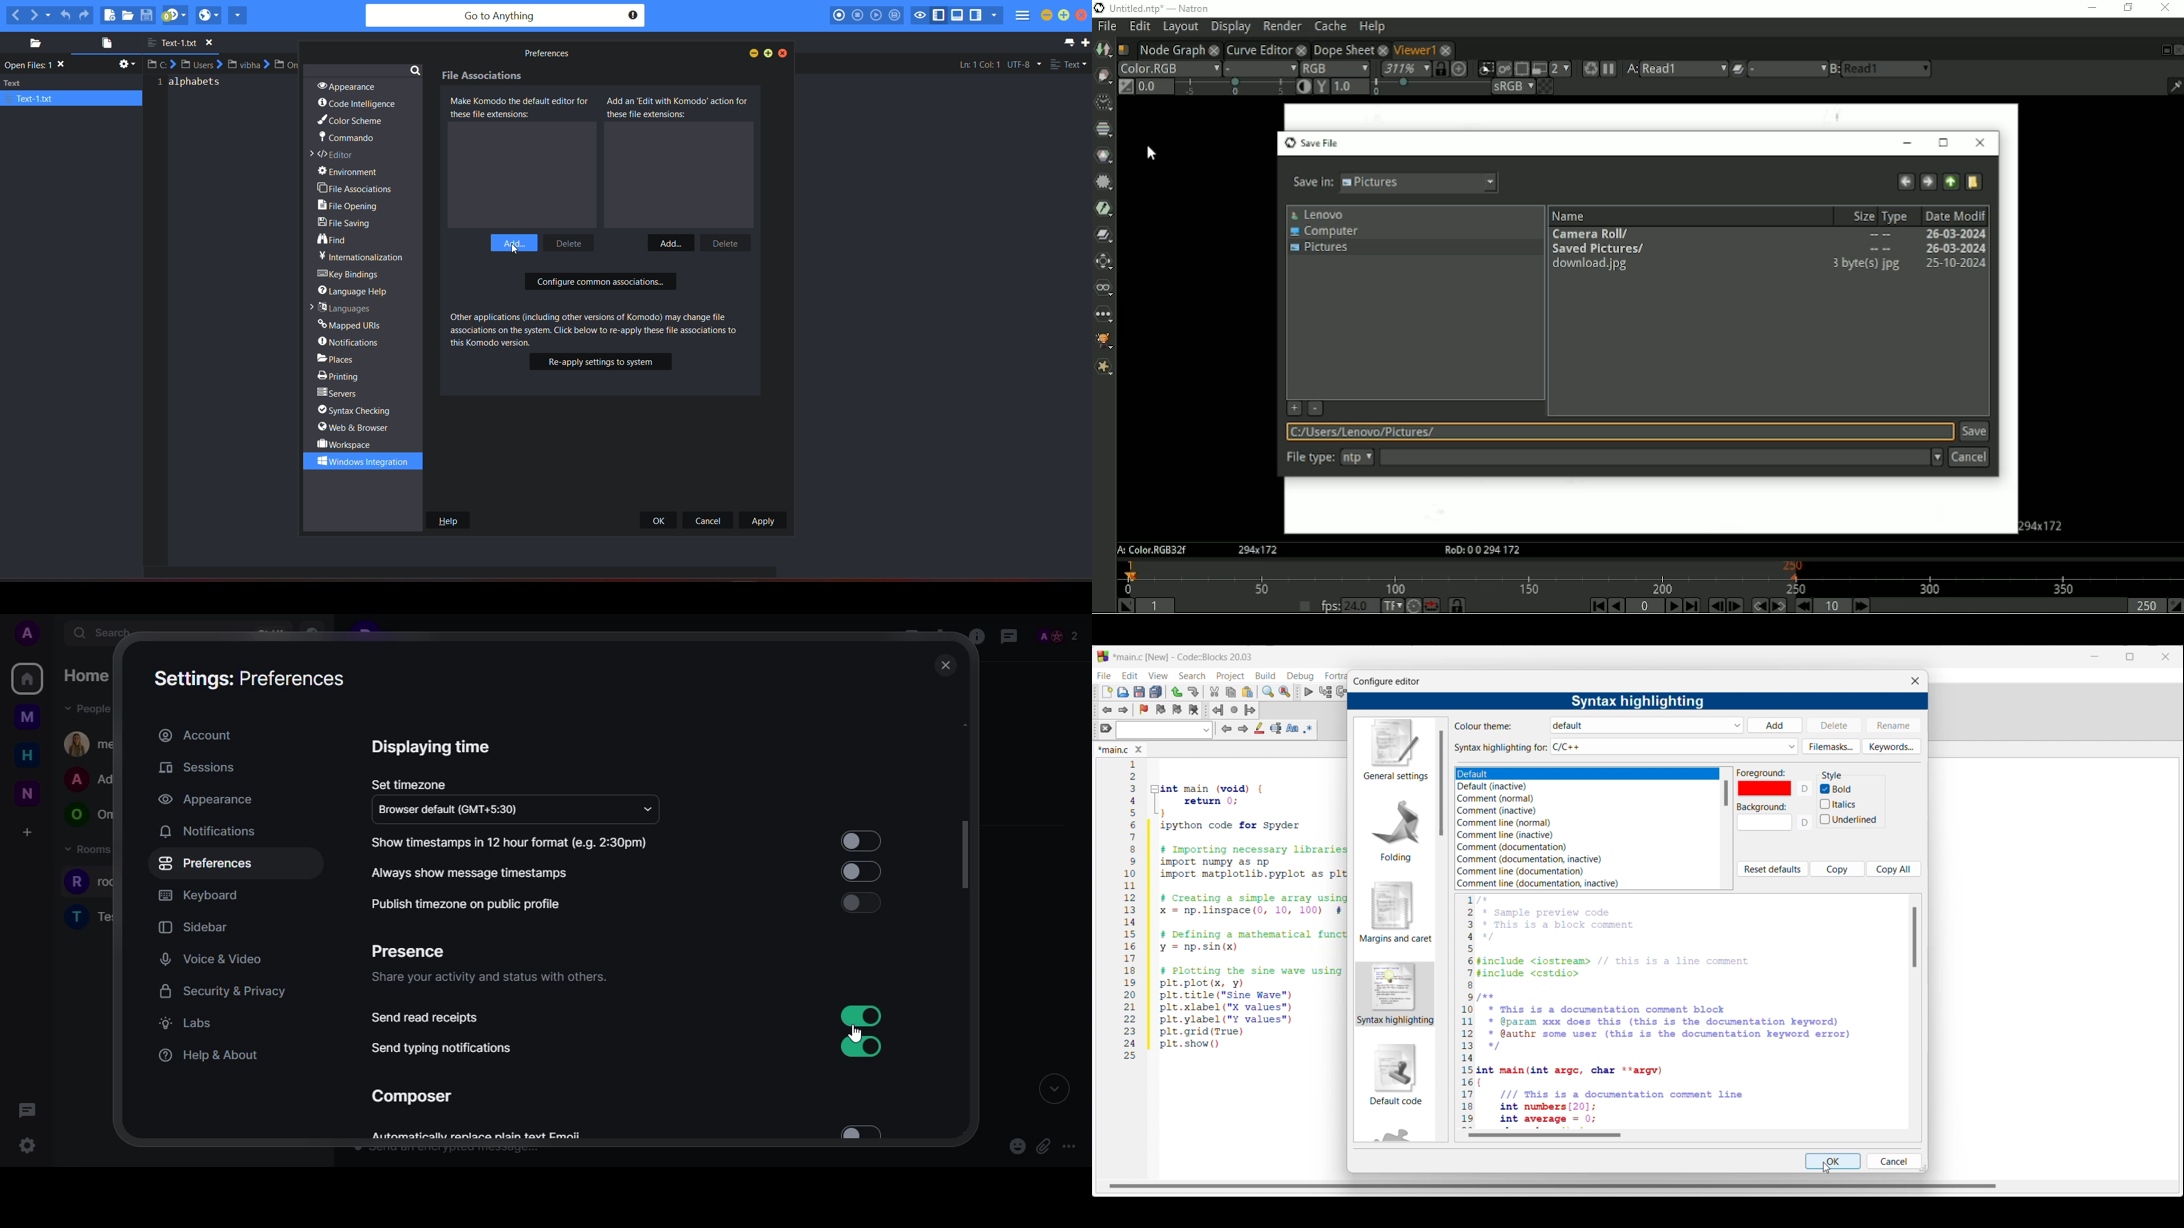 This screenshot has height=1232, width=2184. What do you see at coordinates (28, 1110) in the screenshot?
I see `threads` at bounding box center [28, 1110].